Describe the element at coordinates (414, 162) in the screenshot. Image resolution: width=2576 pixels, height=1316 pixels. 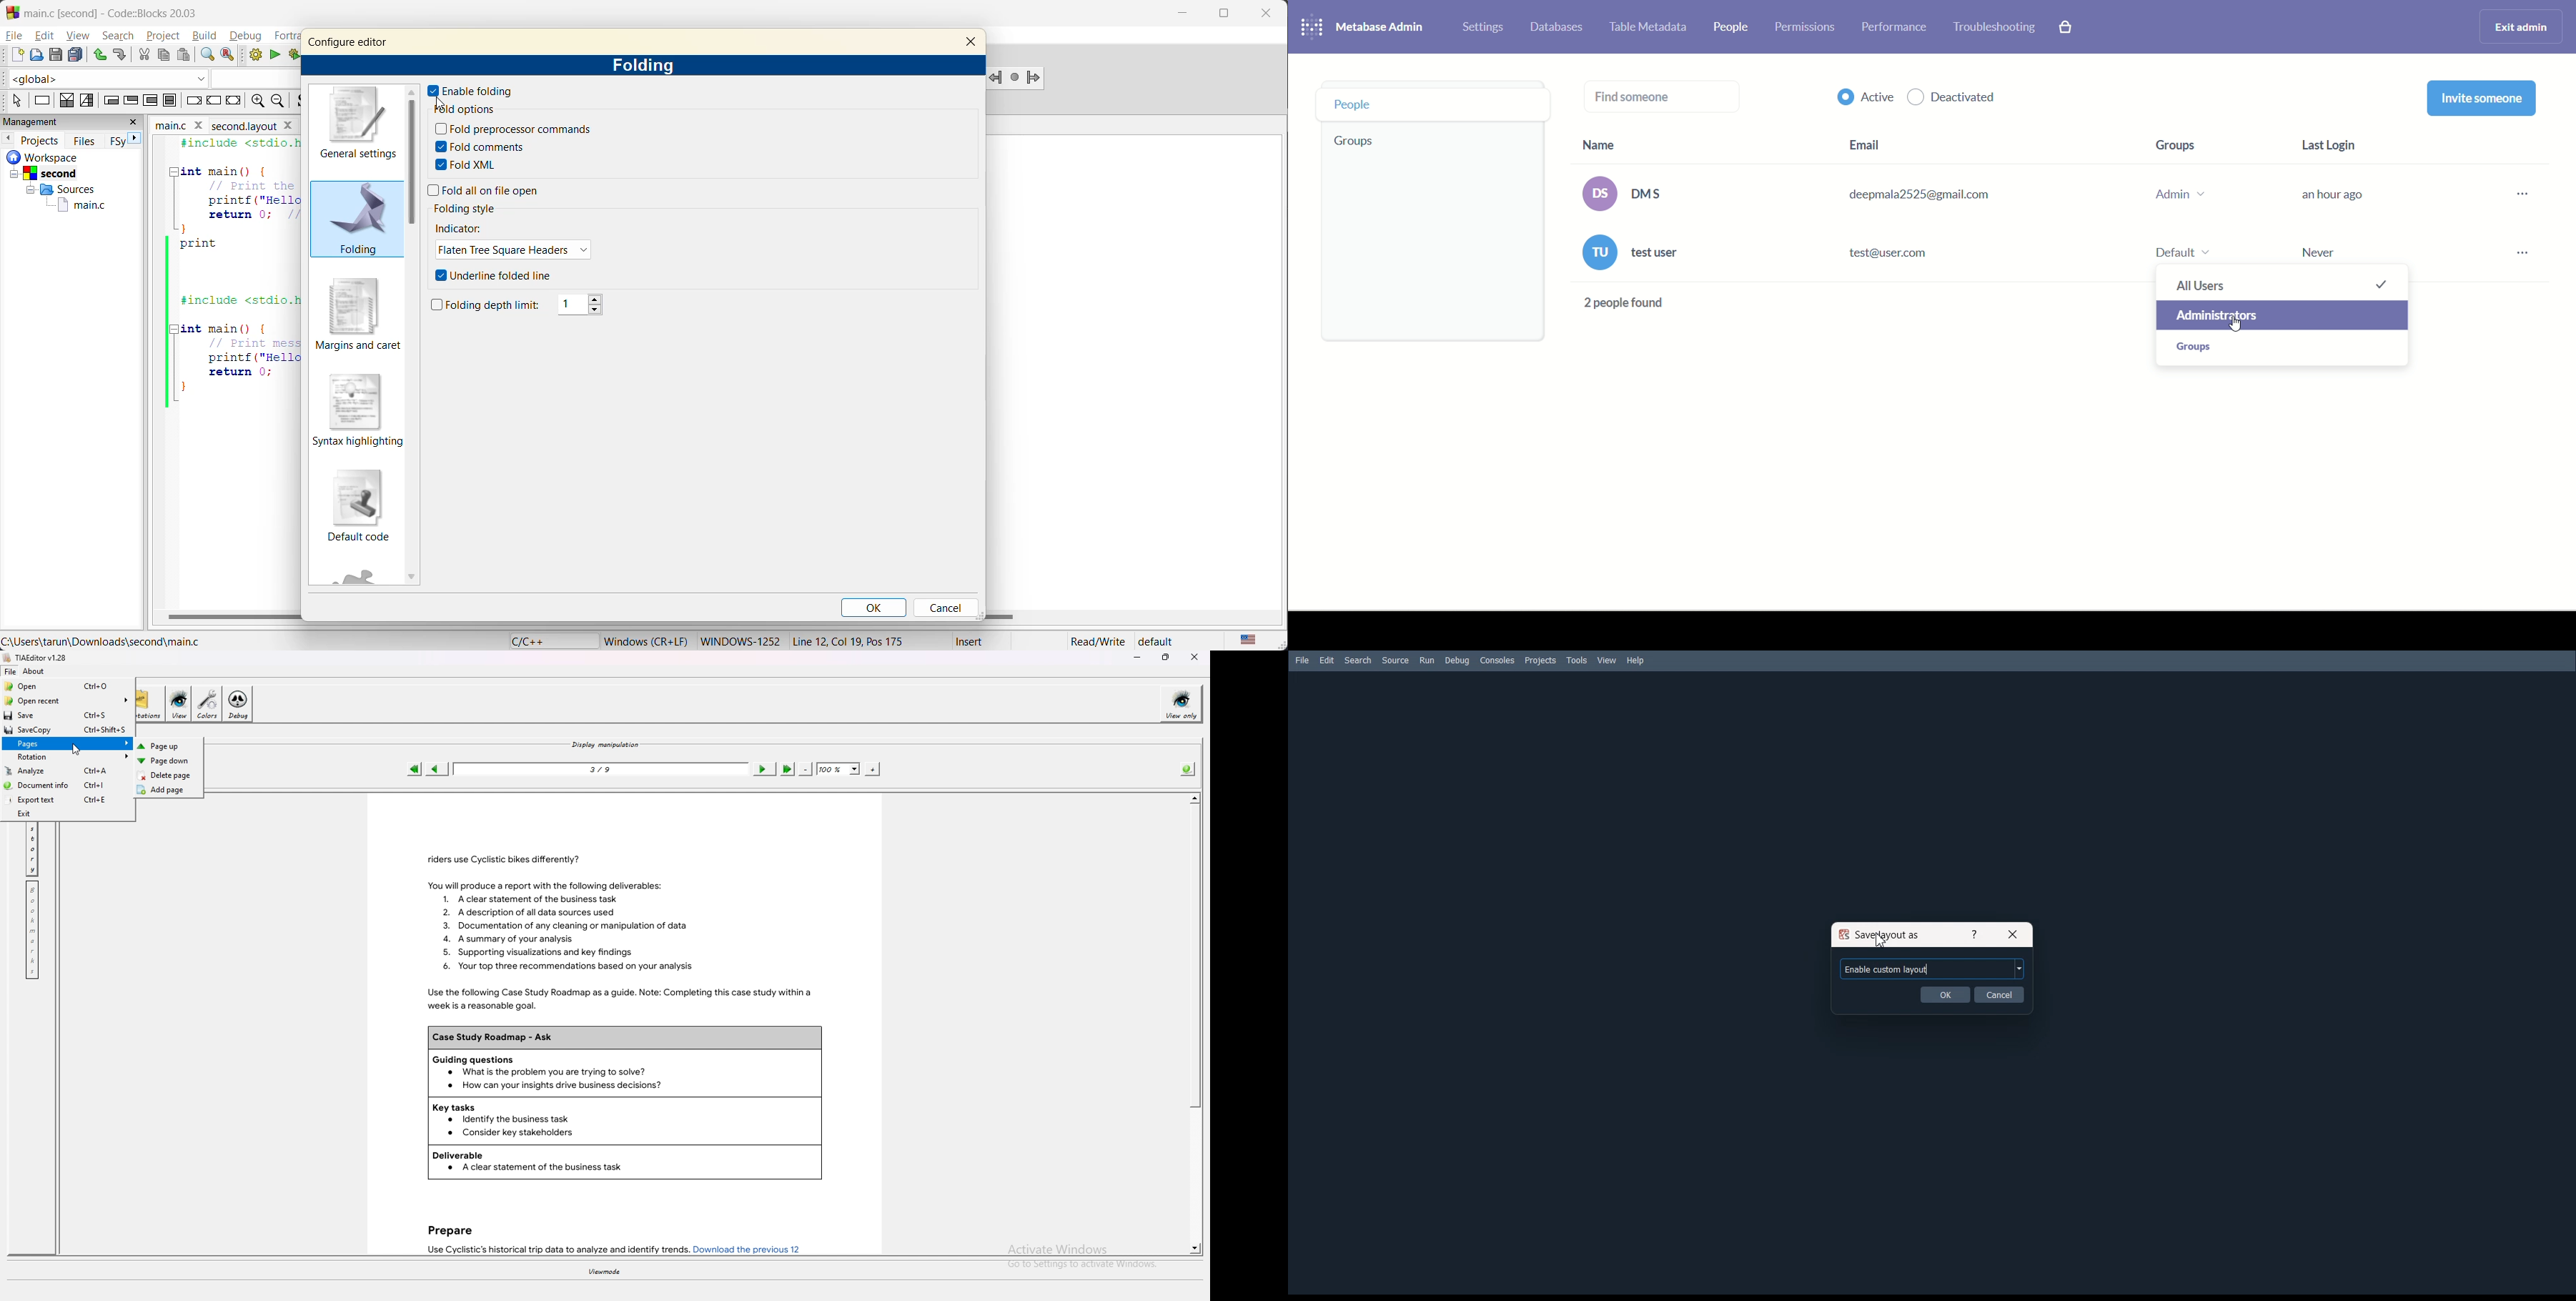
I see `vertical scroll bar` at that location.